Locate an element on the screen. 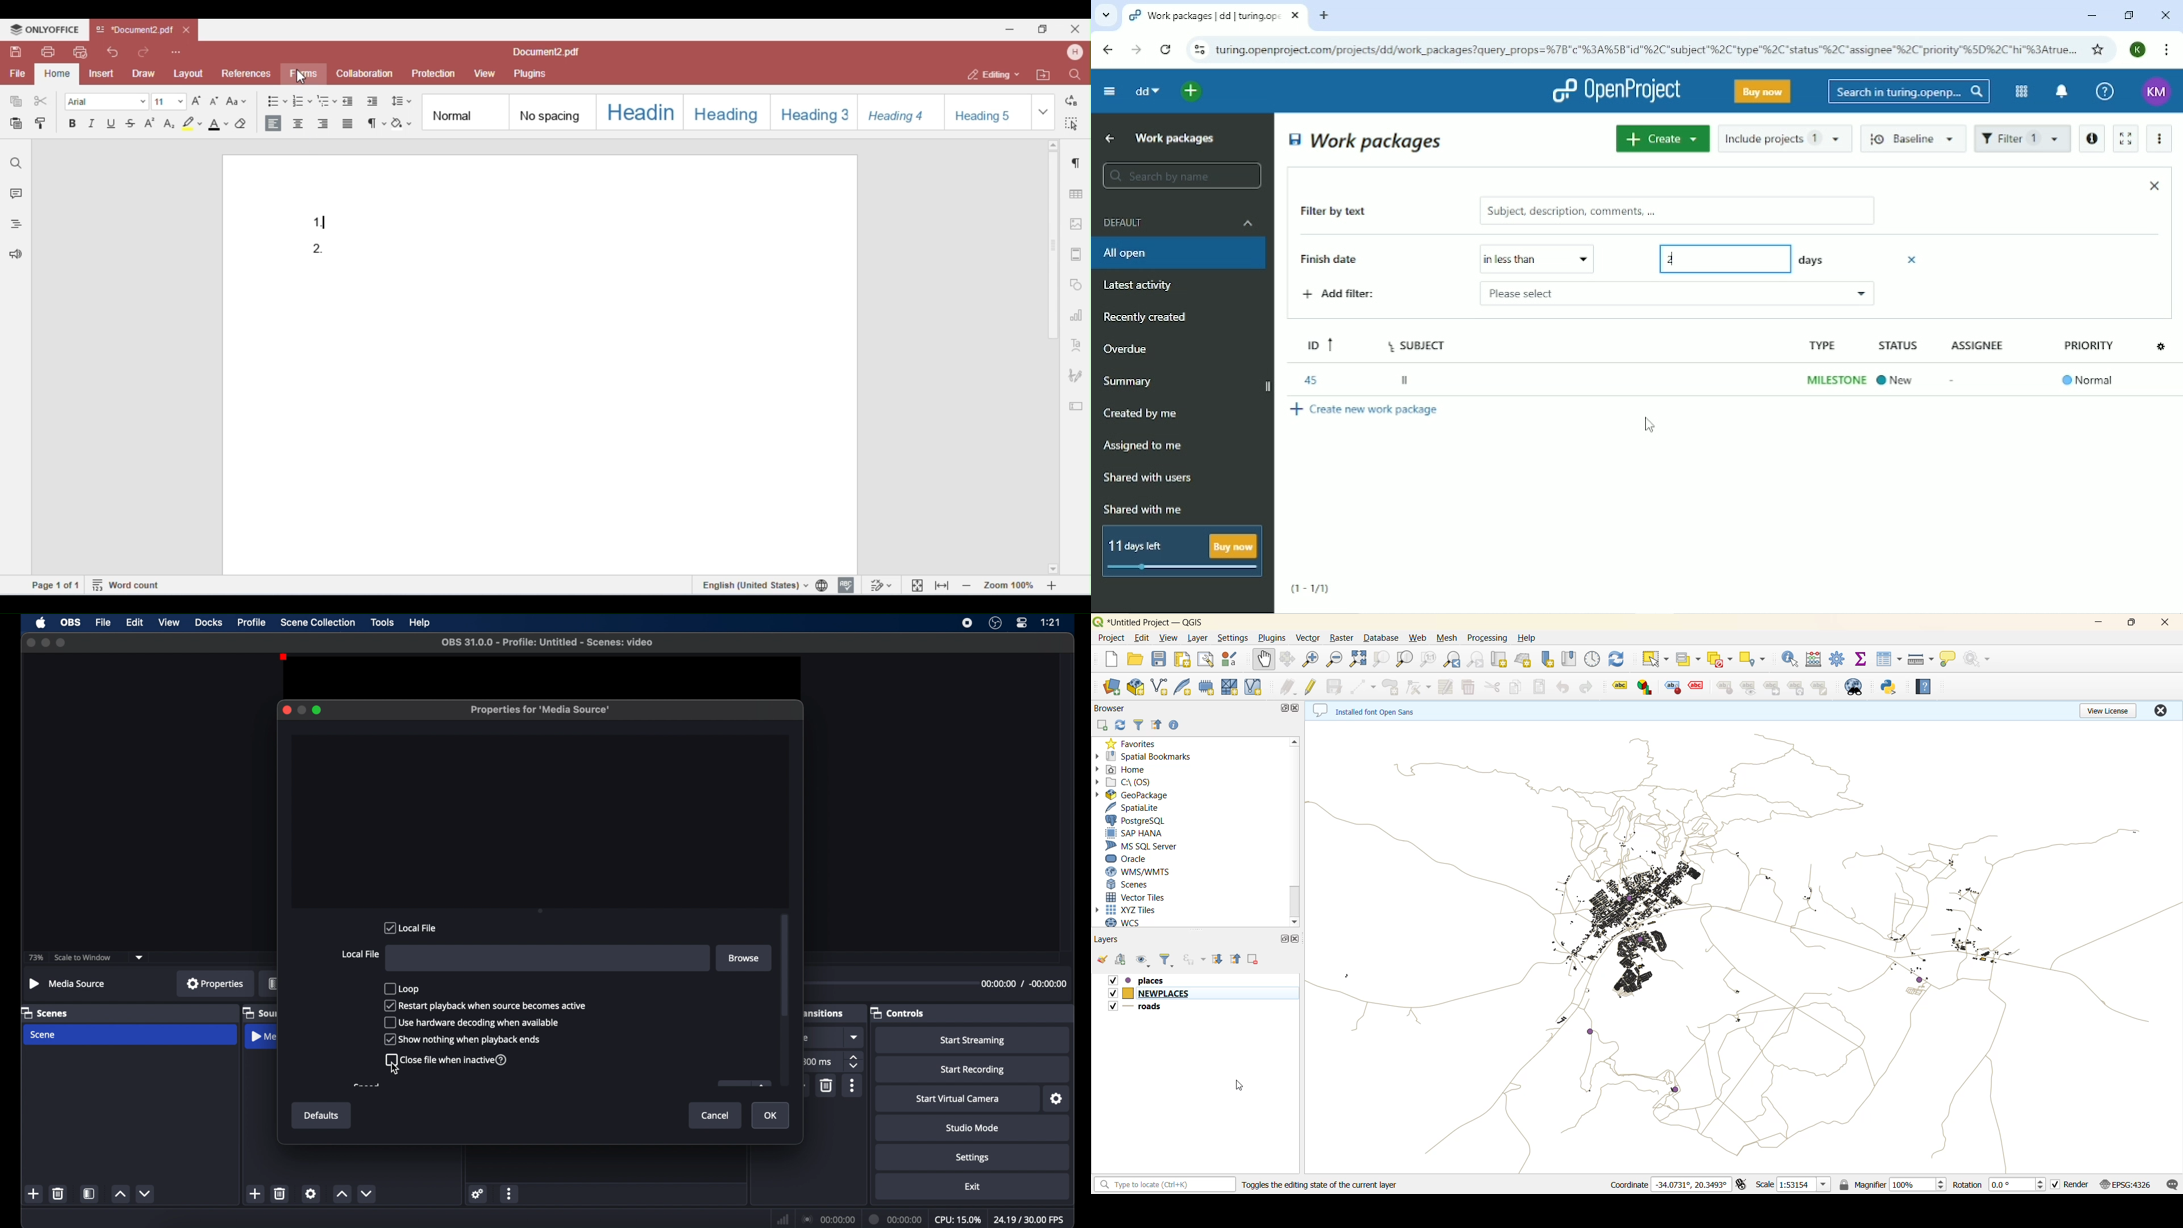 Image resolution: width=2184 pixels, height=1232 pixels. copy is located at coordinates (1516, 686).